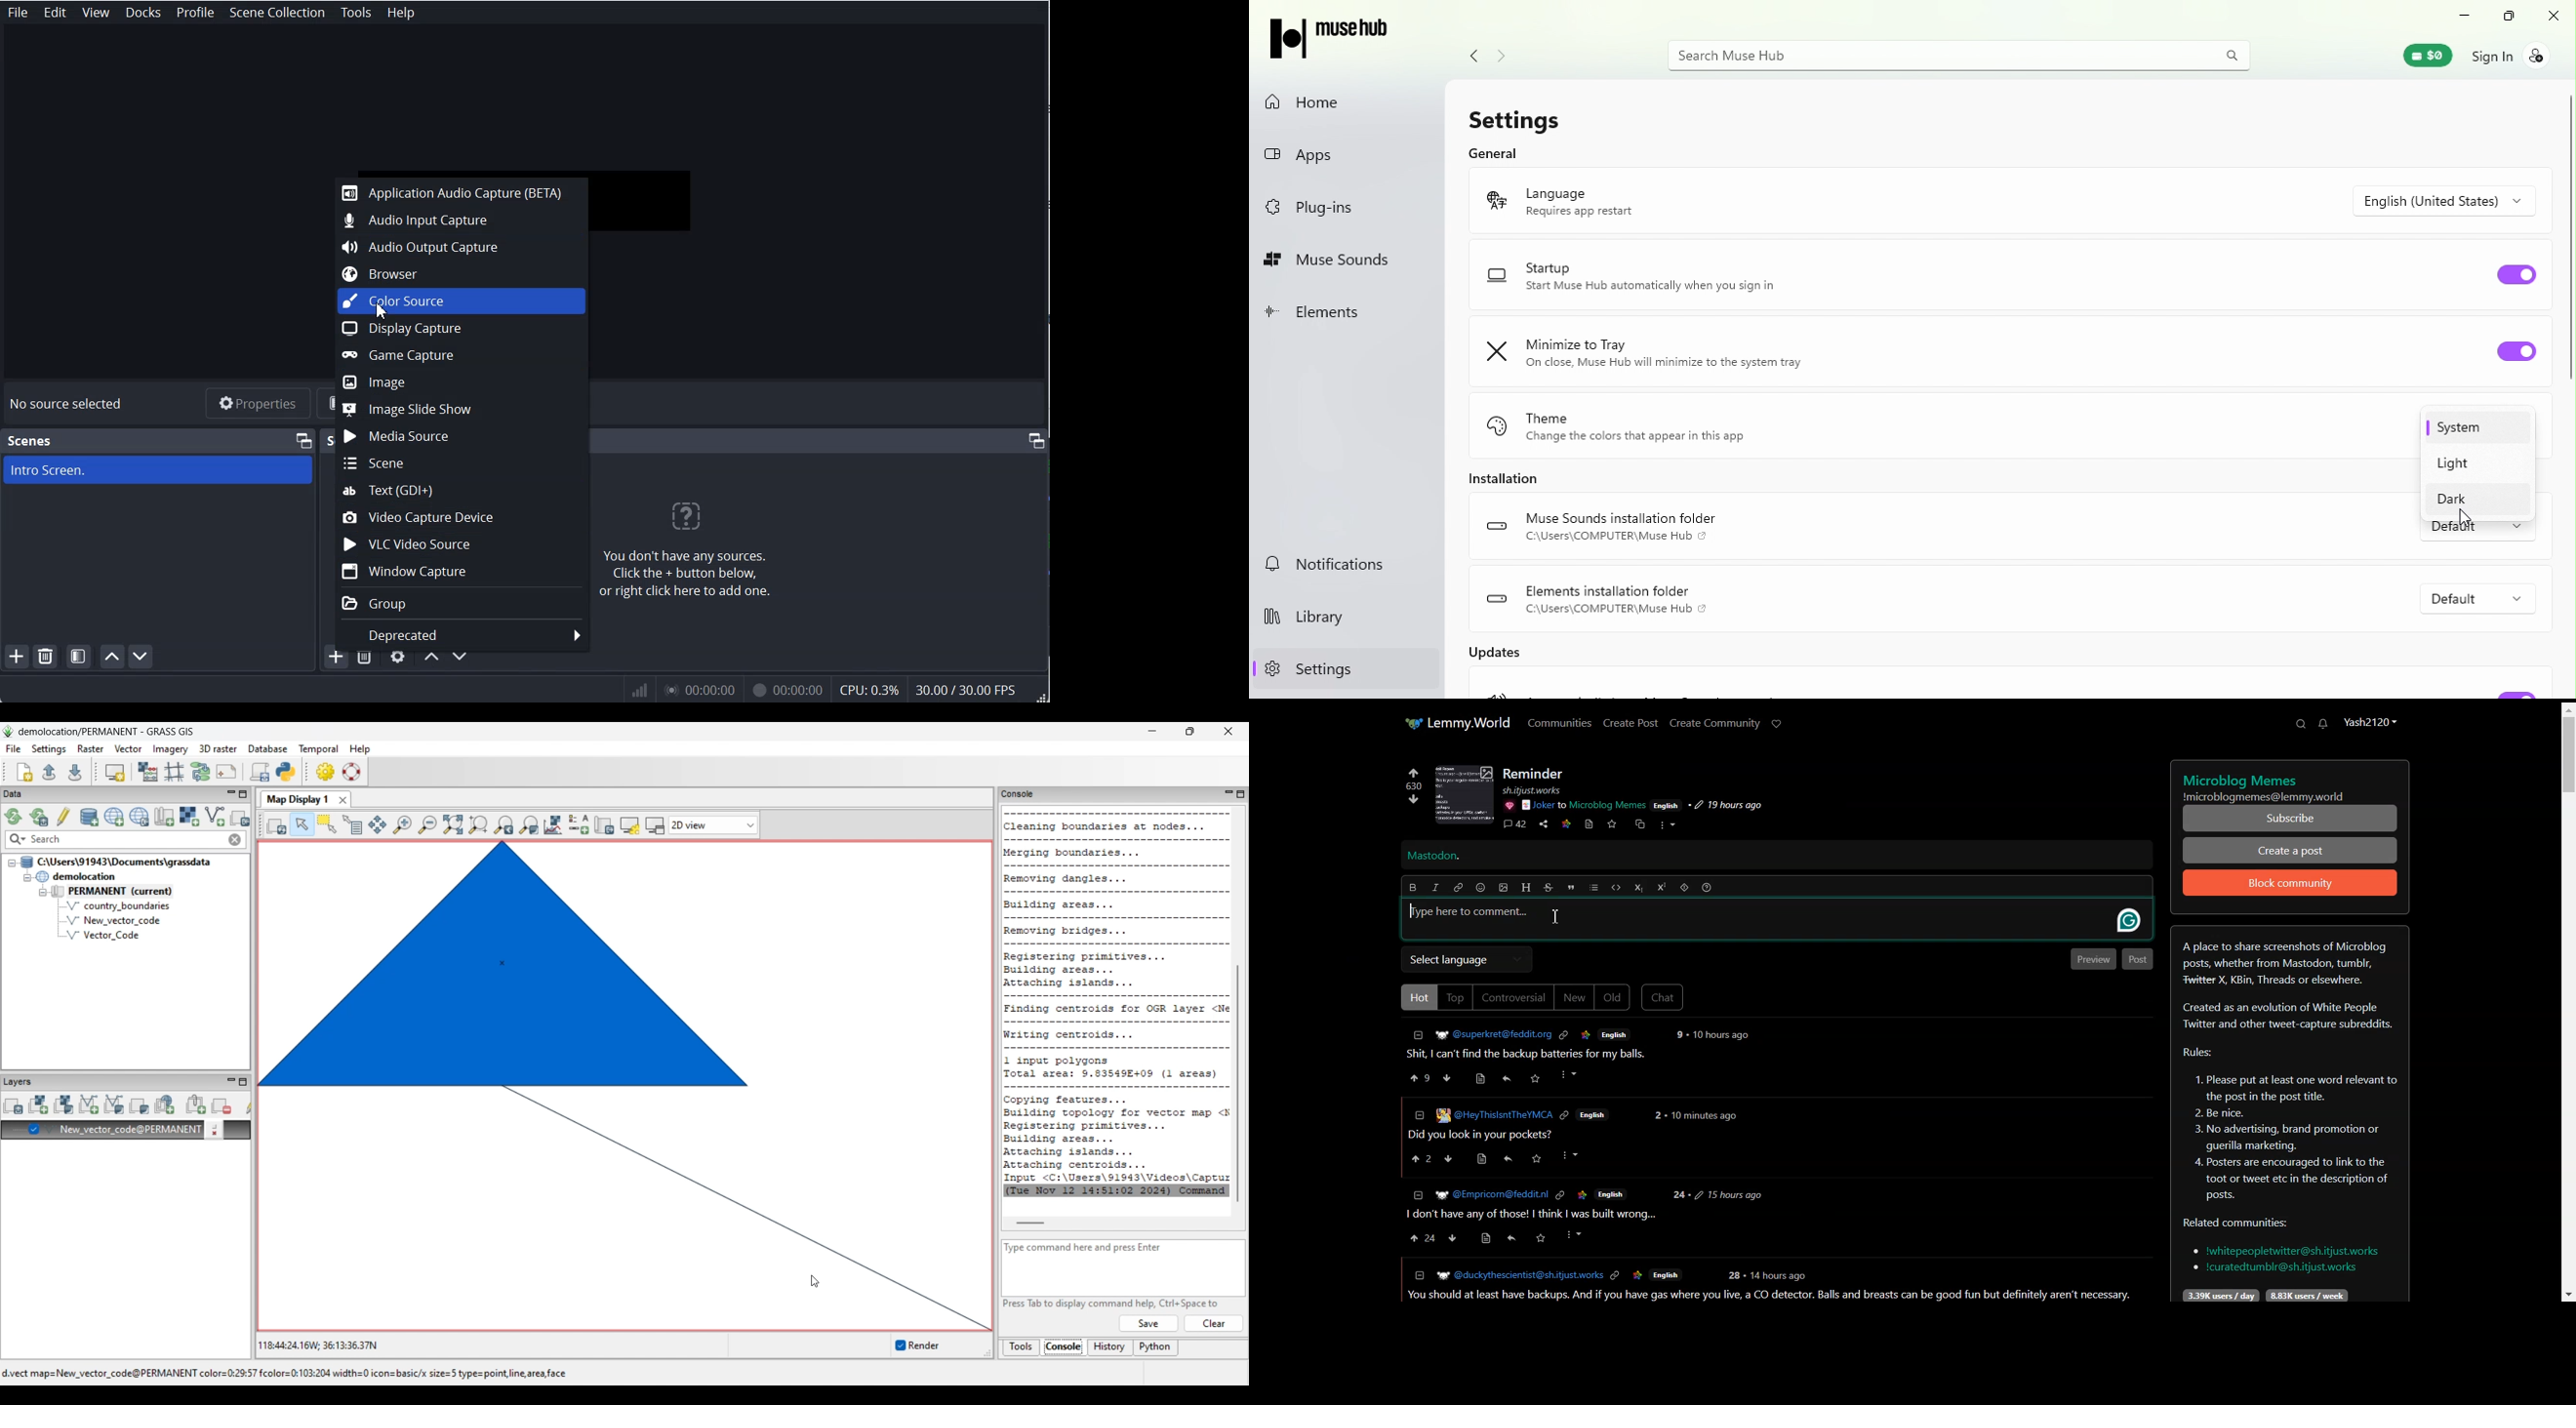 The height and width of the screenshot is (1428, 2576). I want to click on Profile picture, so click(1465, 794).